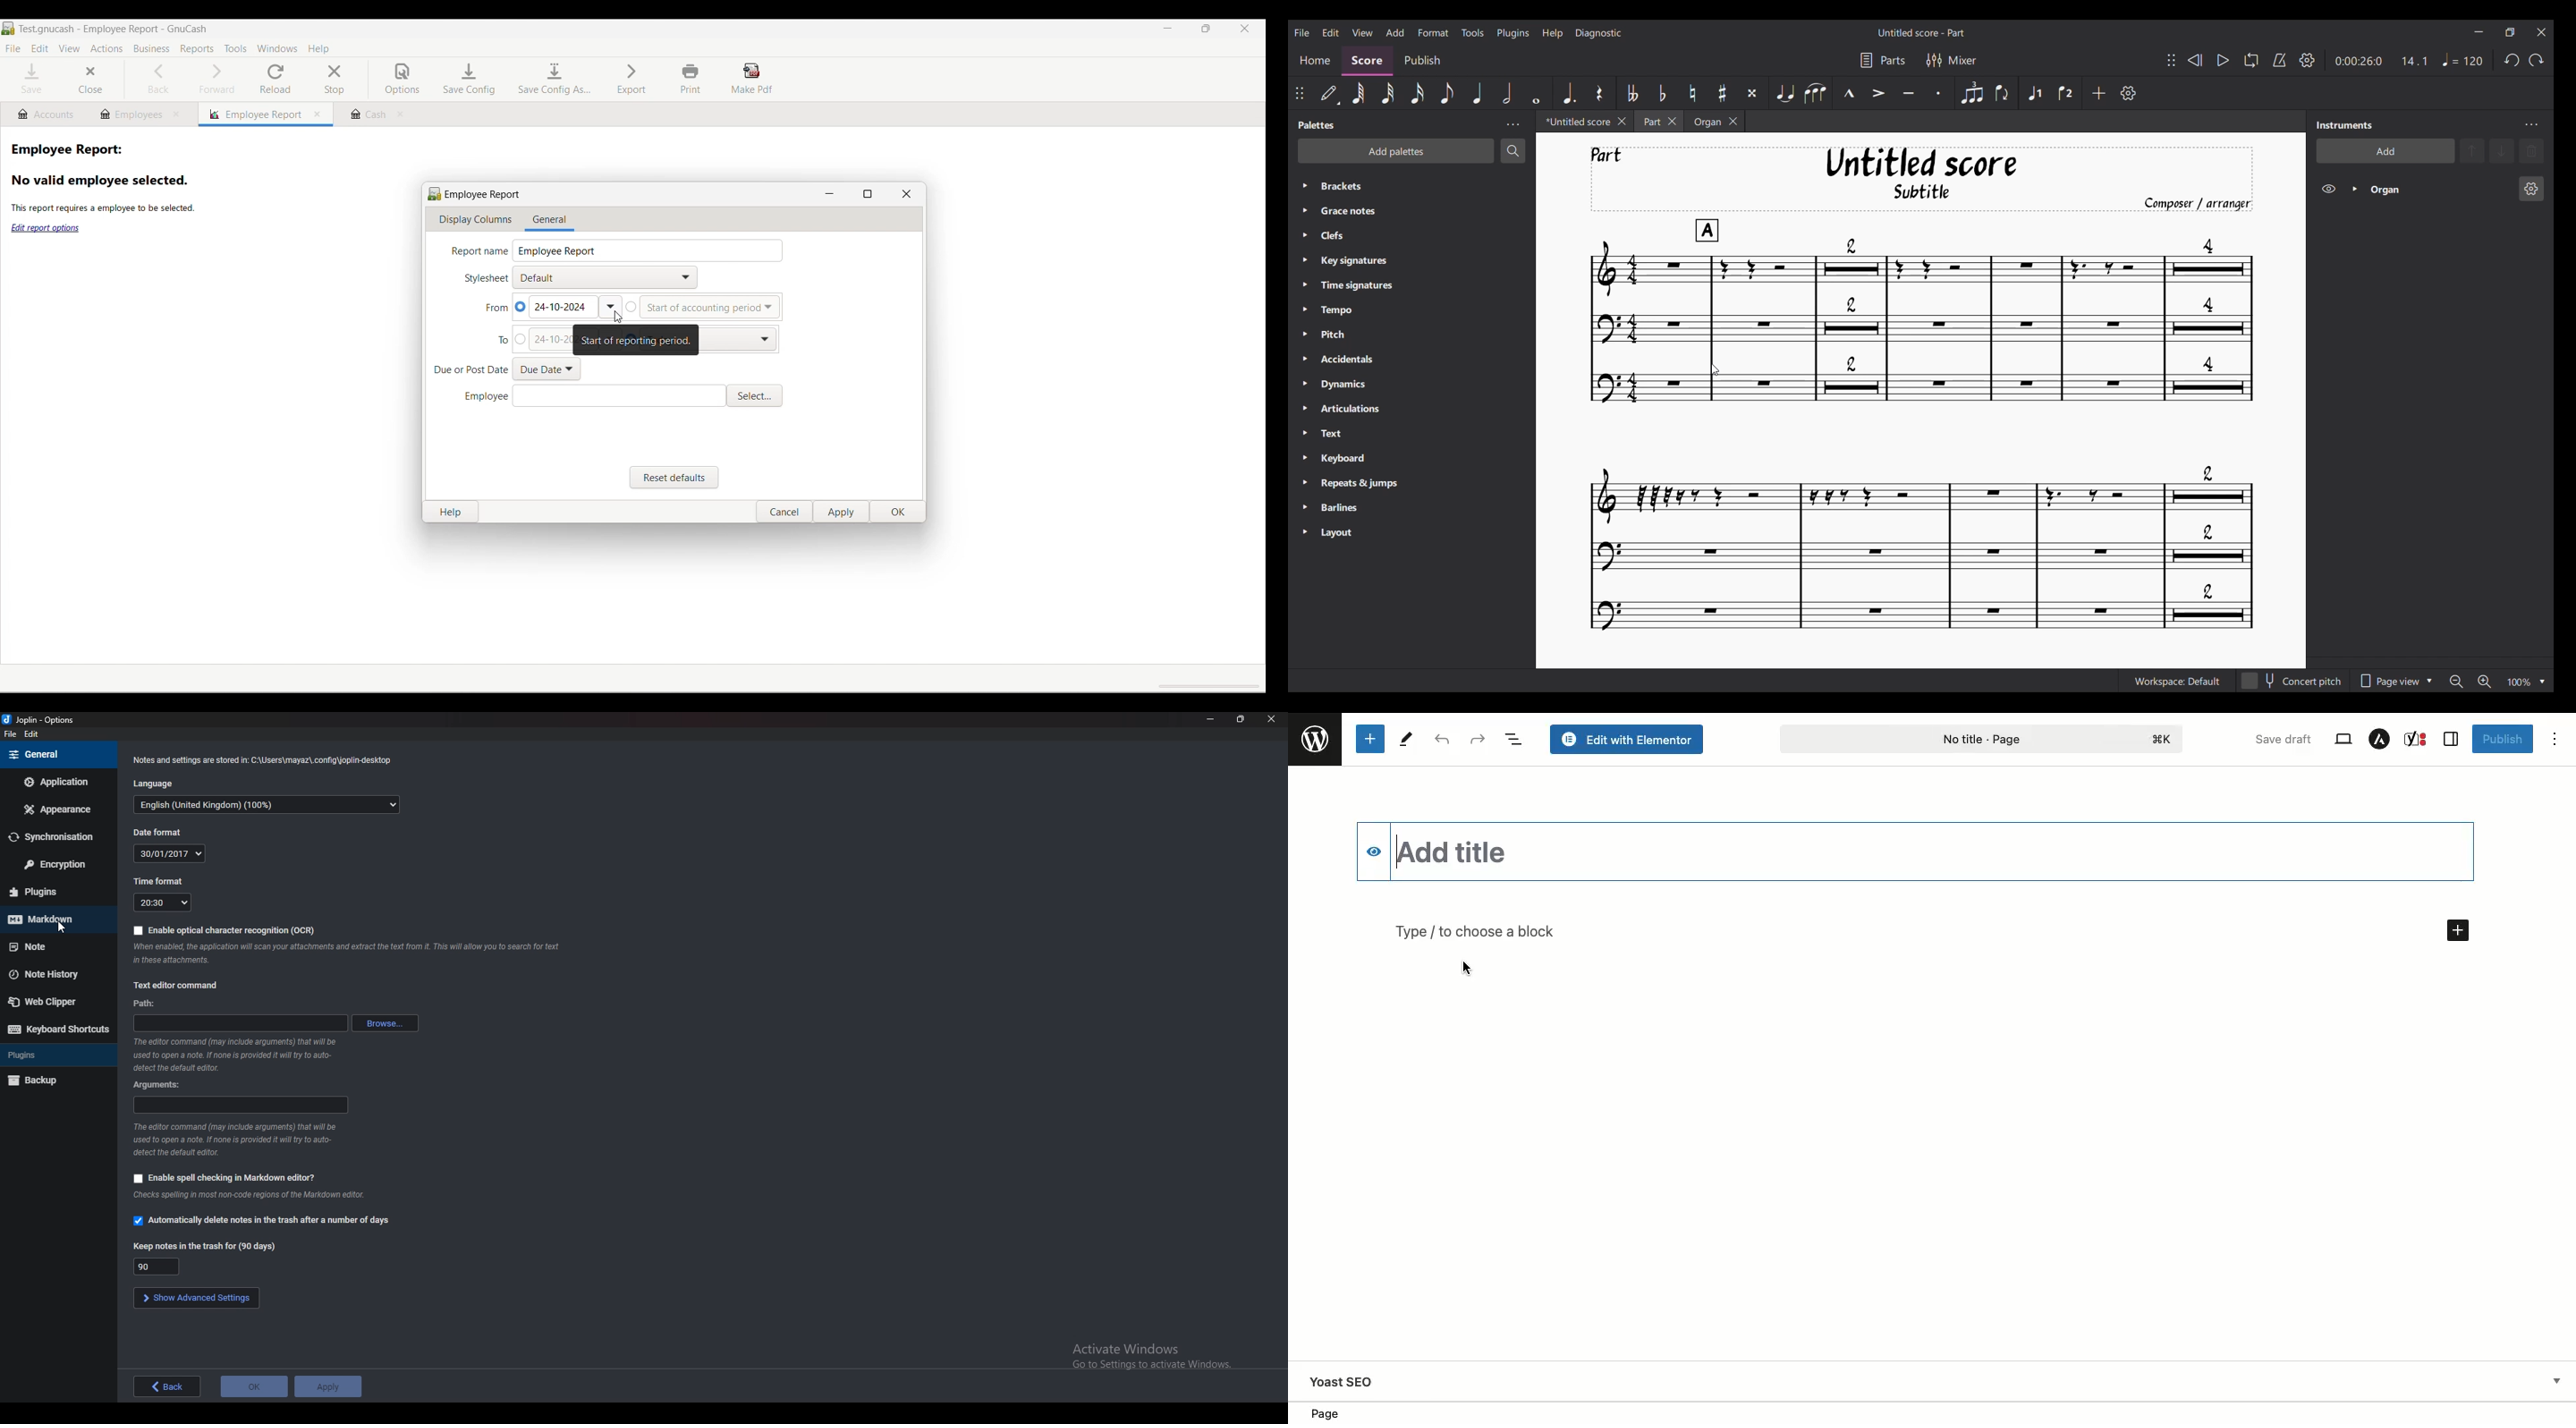 The width and height of the screenshot is (2576, 1428). I want to click on show advanced settings, so click(197, 1298).